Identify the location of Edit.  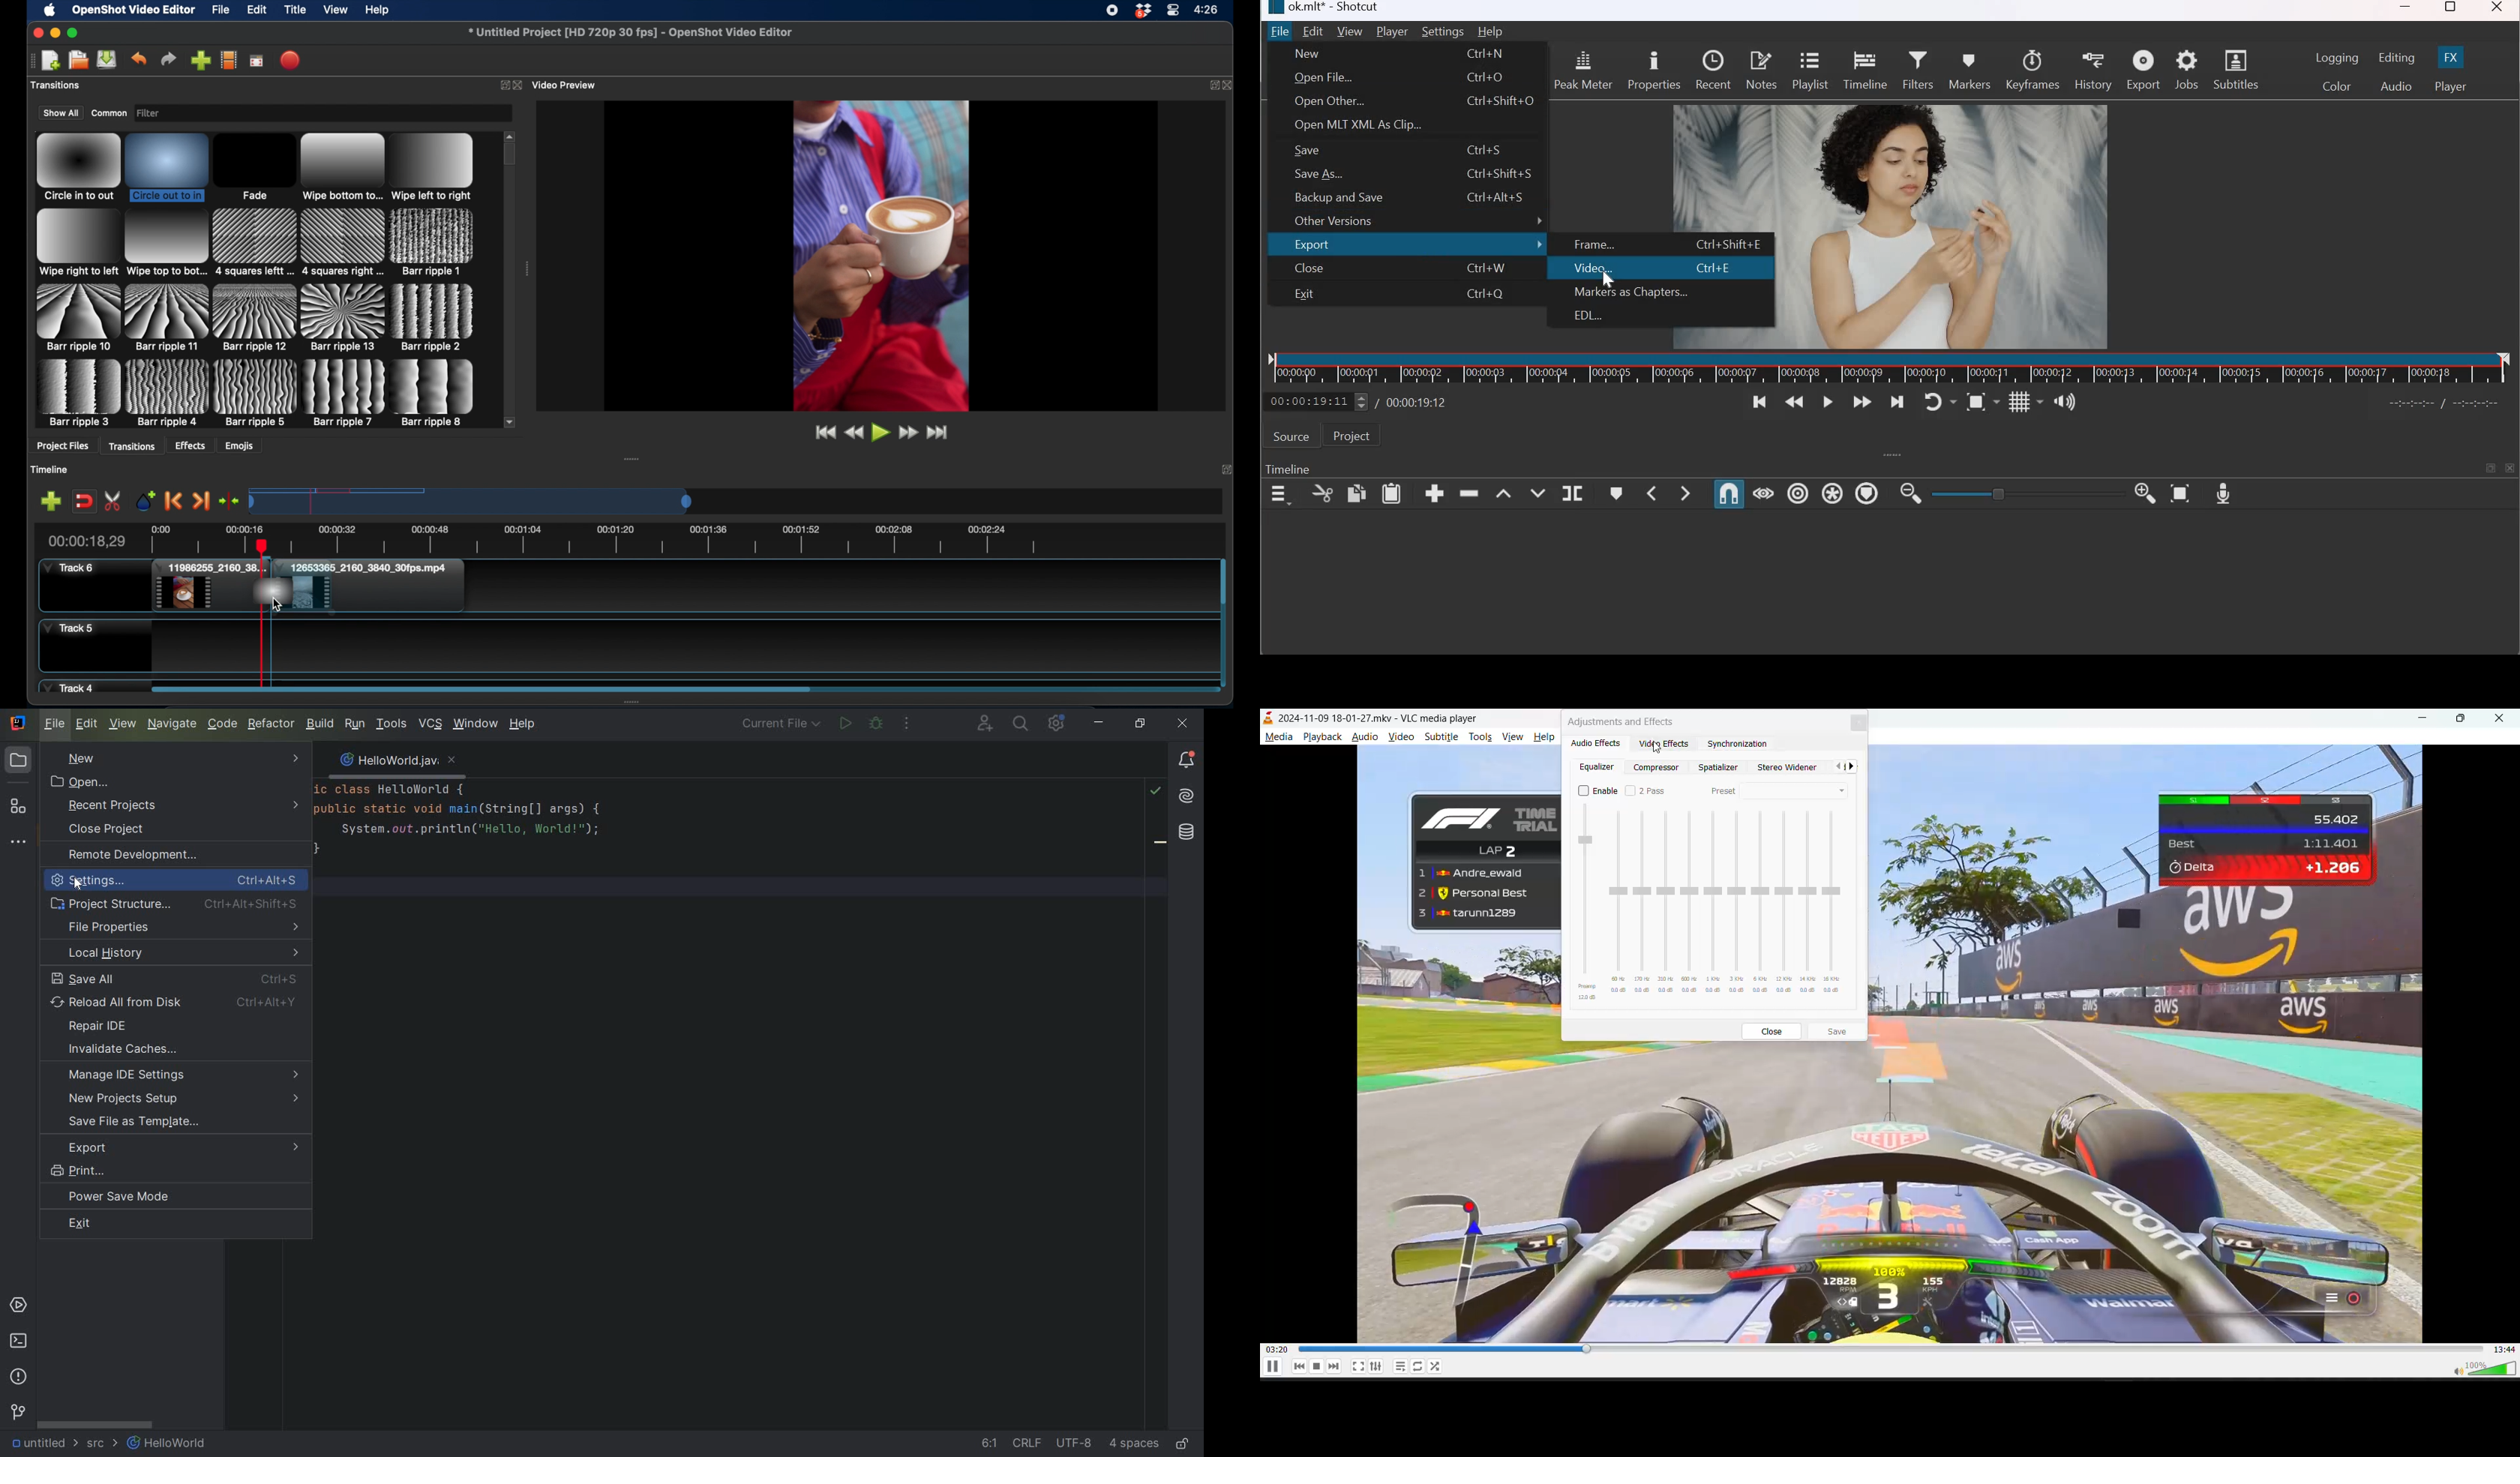
(1314, 30).